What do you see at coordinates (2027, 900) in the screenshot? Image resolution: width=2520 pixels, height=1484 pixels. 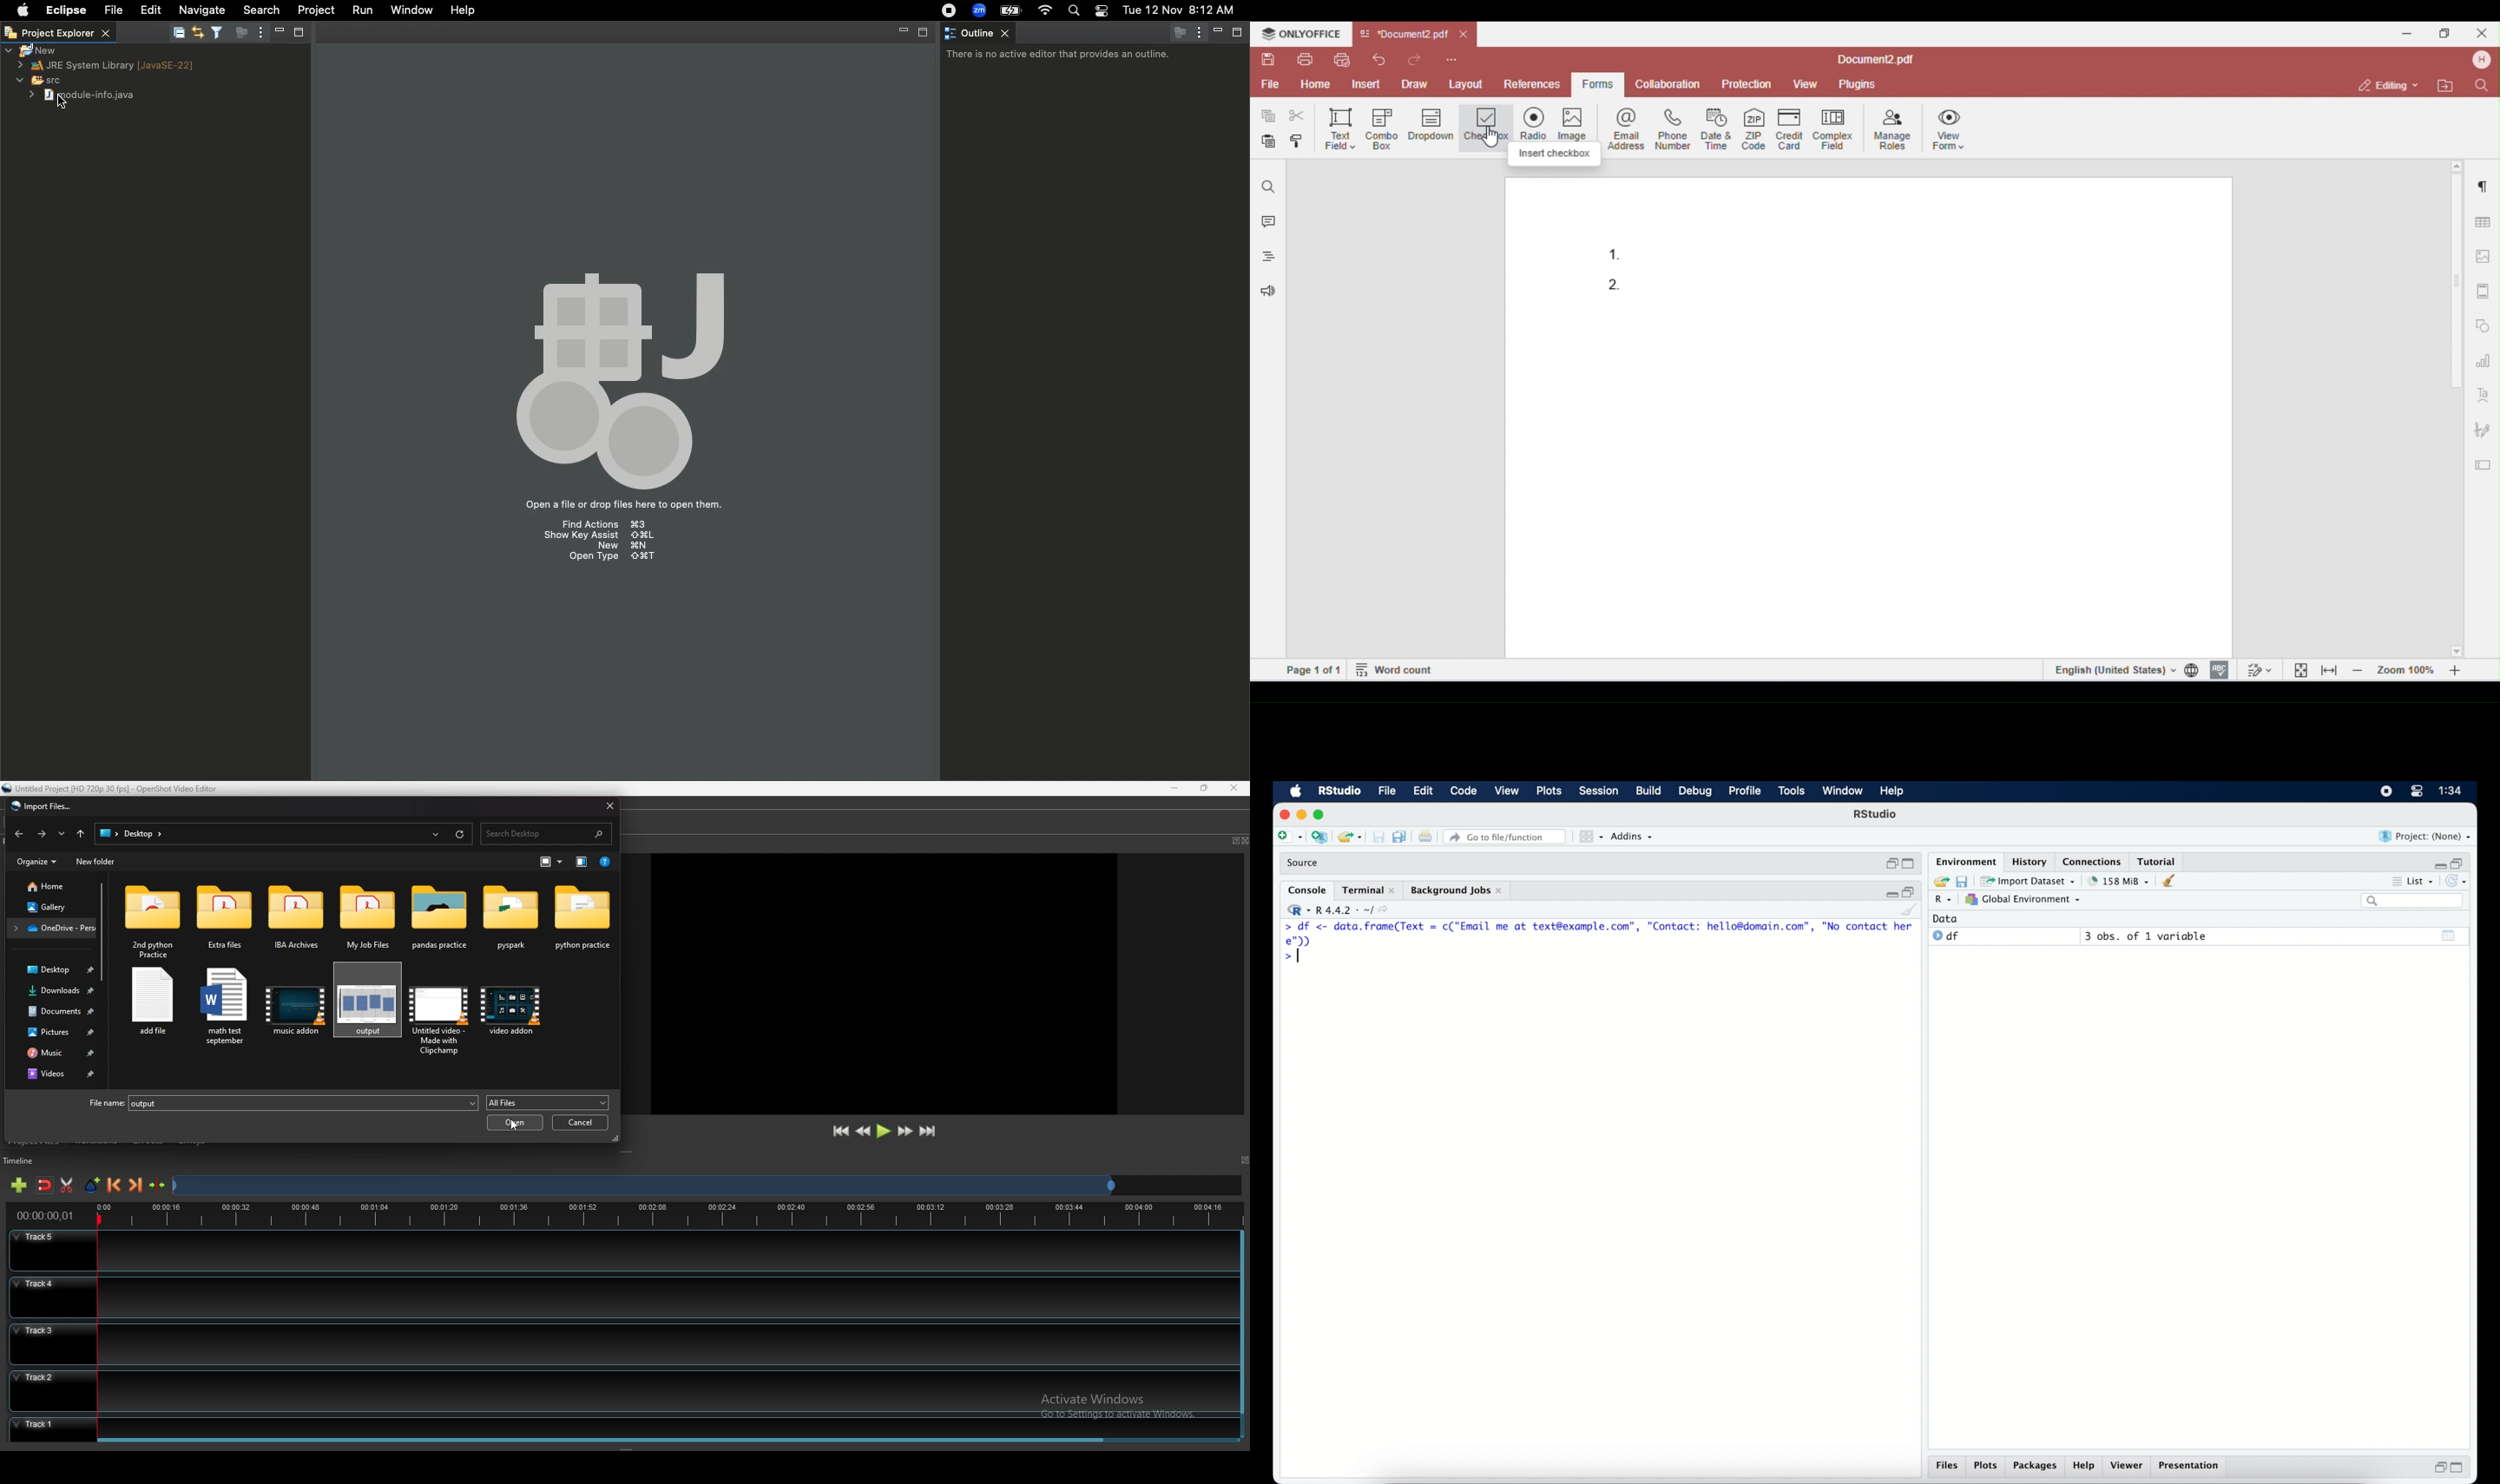 I see `global environment` at bounding box center [2027, 900].